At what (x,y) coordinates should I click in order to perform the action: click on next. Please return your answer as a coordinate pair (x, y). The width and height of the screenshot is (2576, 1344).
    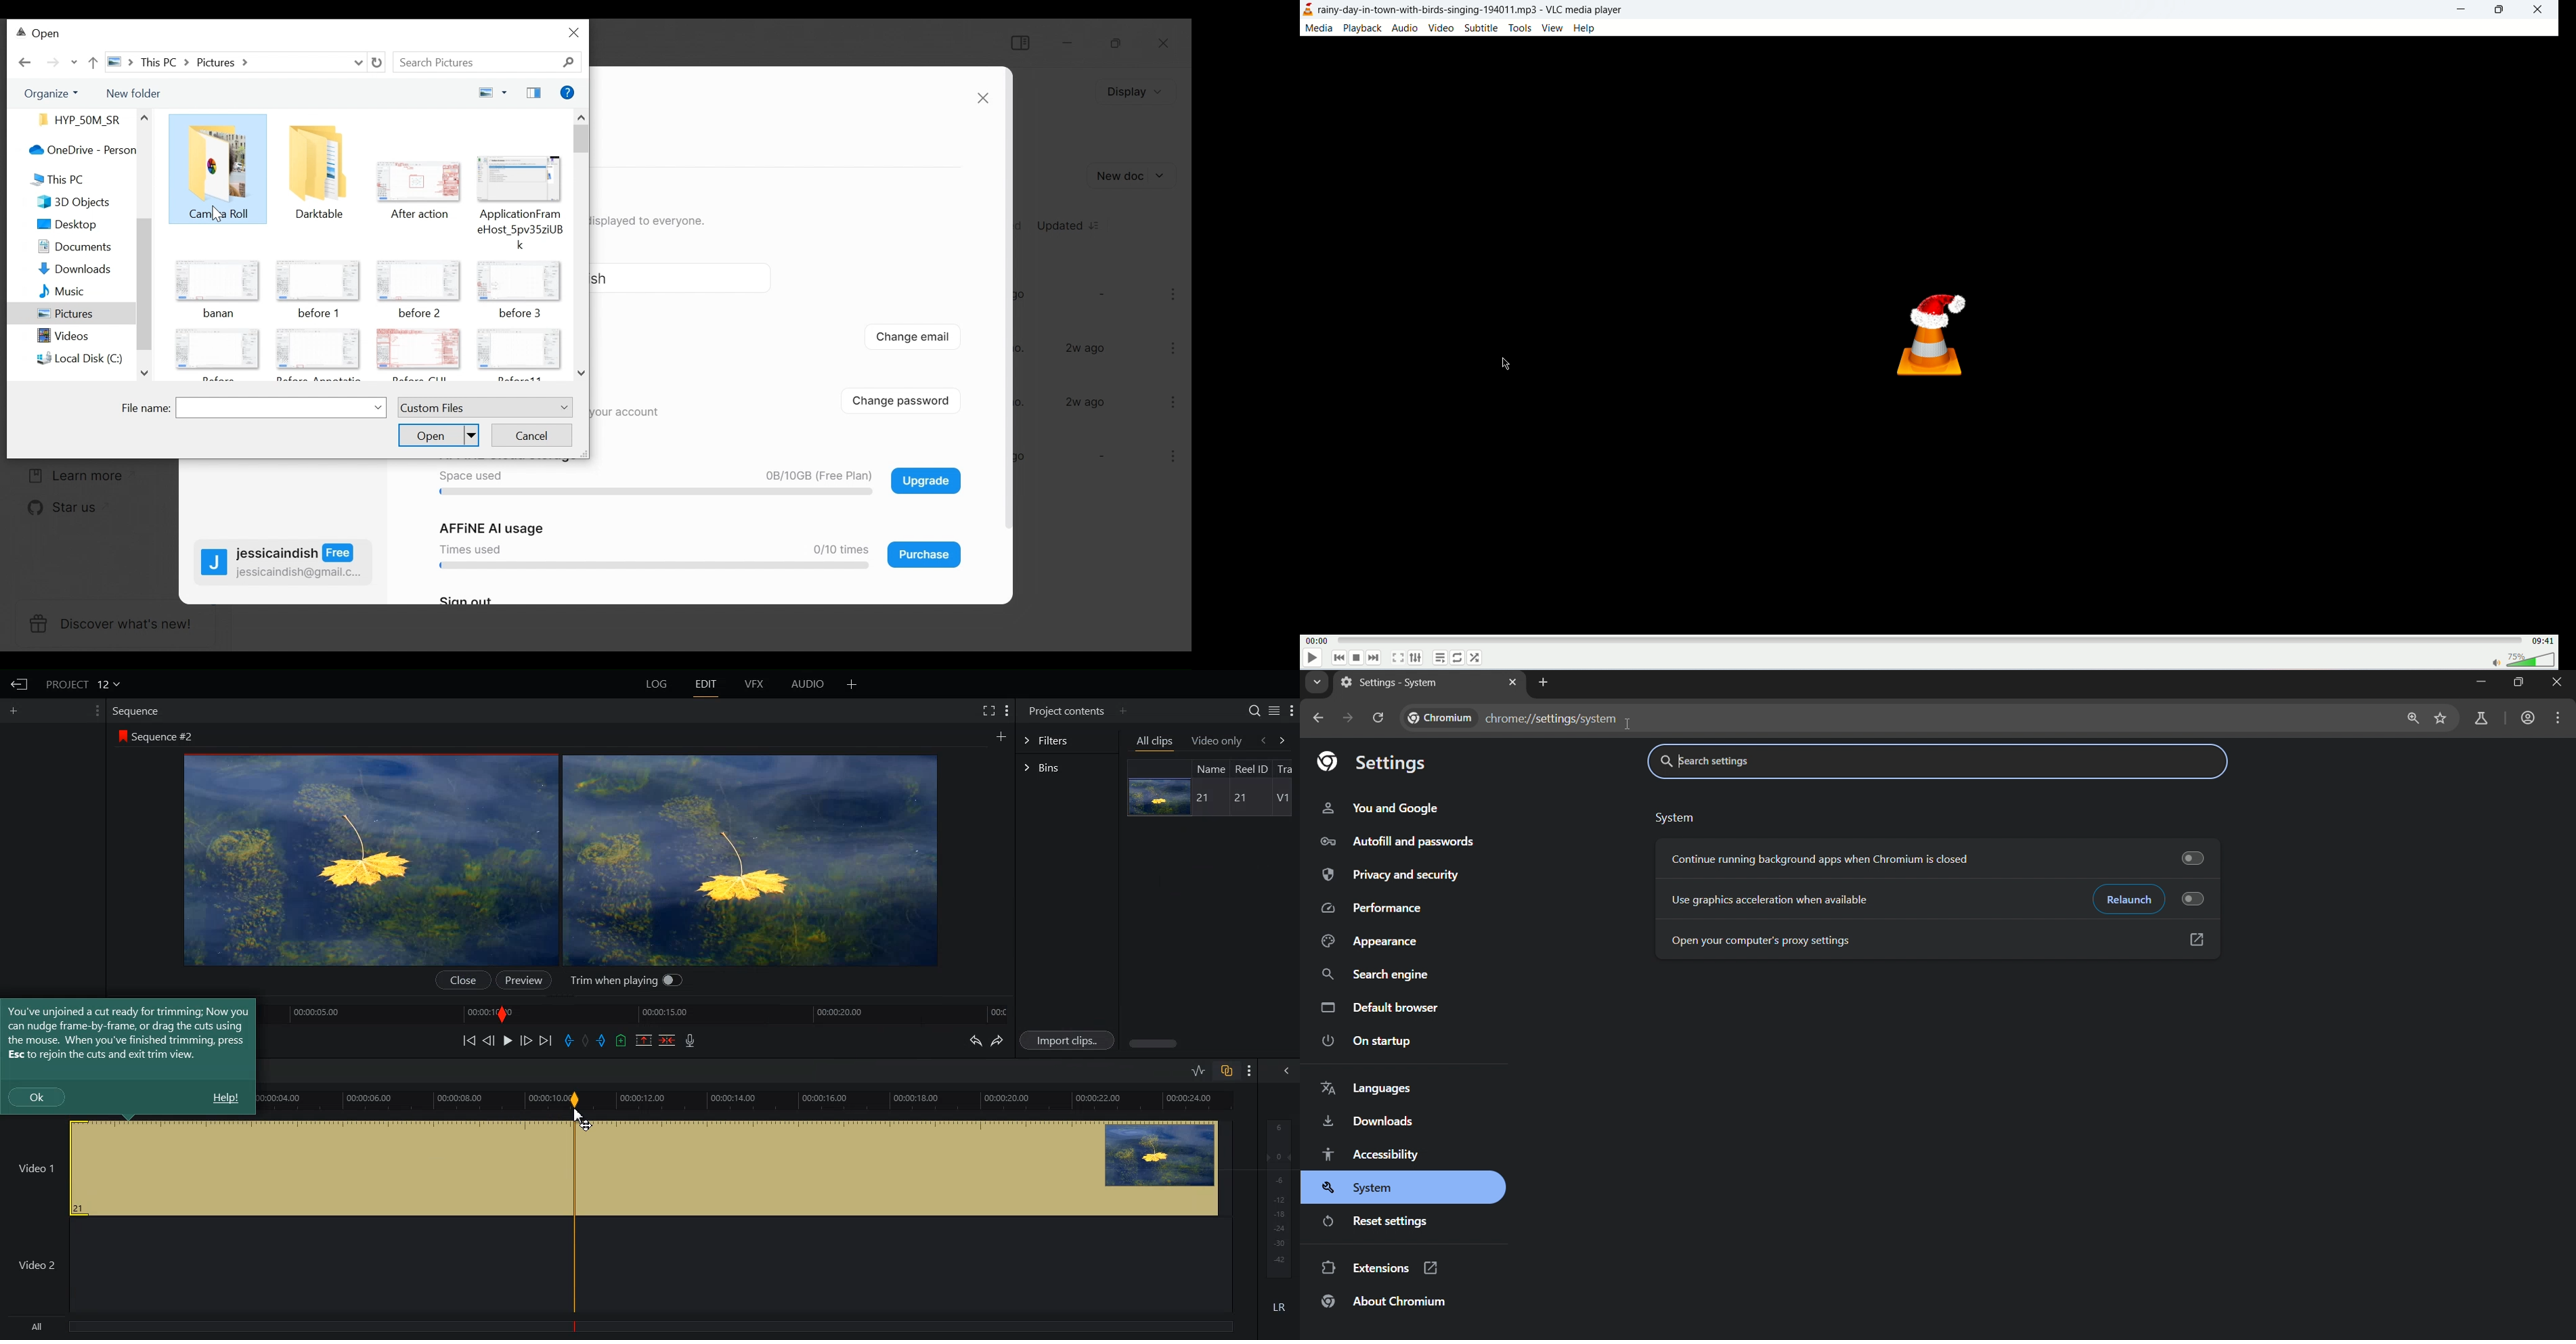
    Looking at the image, I should click on (1376, 657).